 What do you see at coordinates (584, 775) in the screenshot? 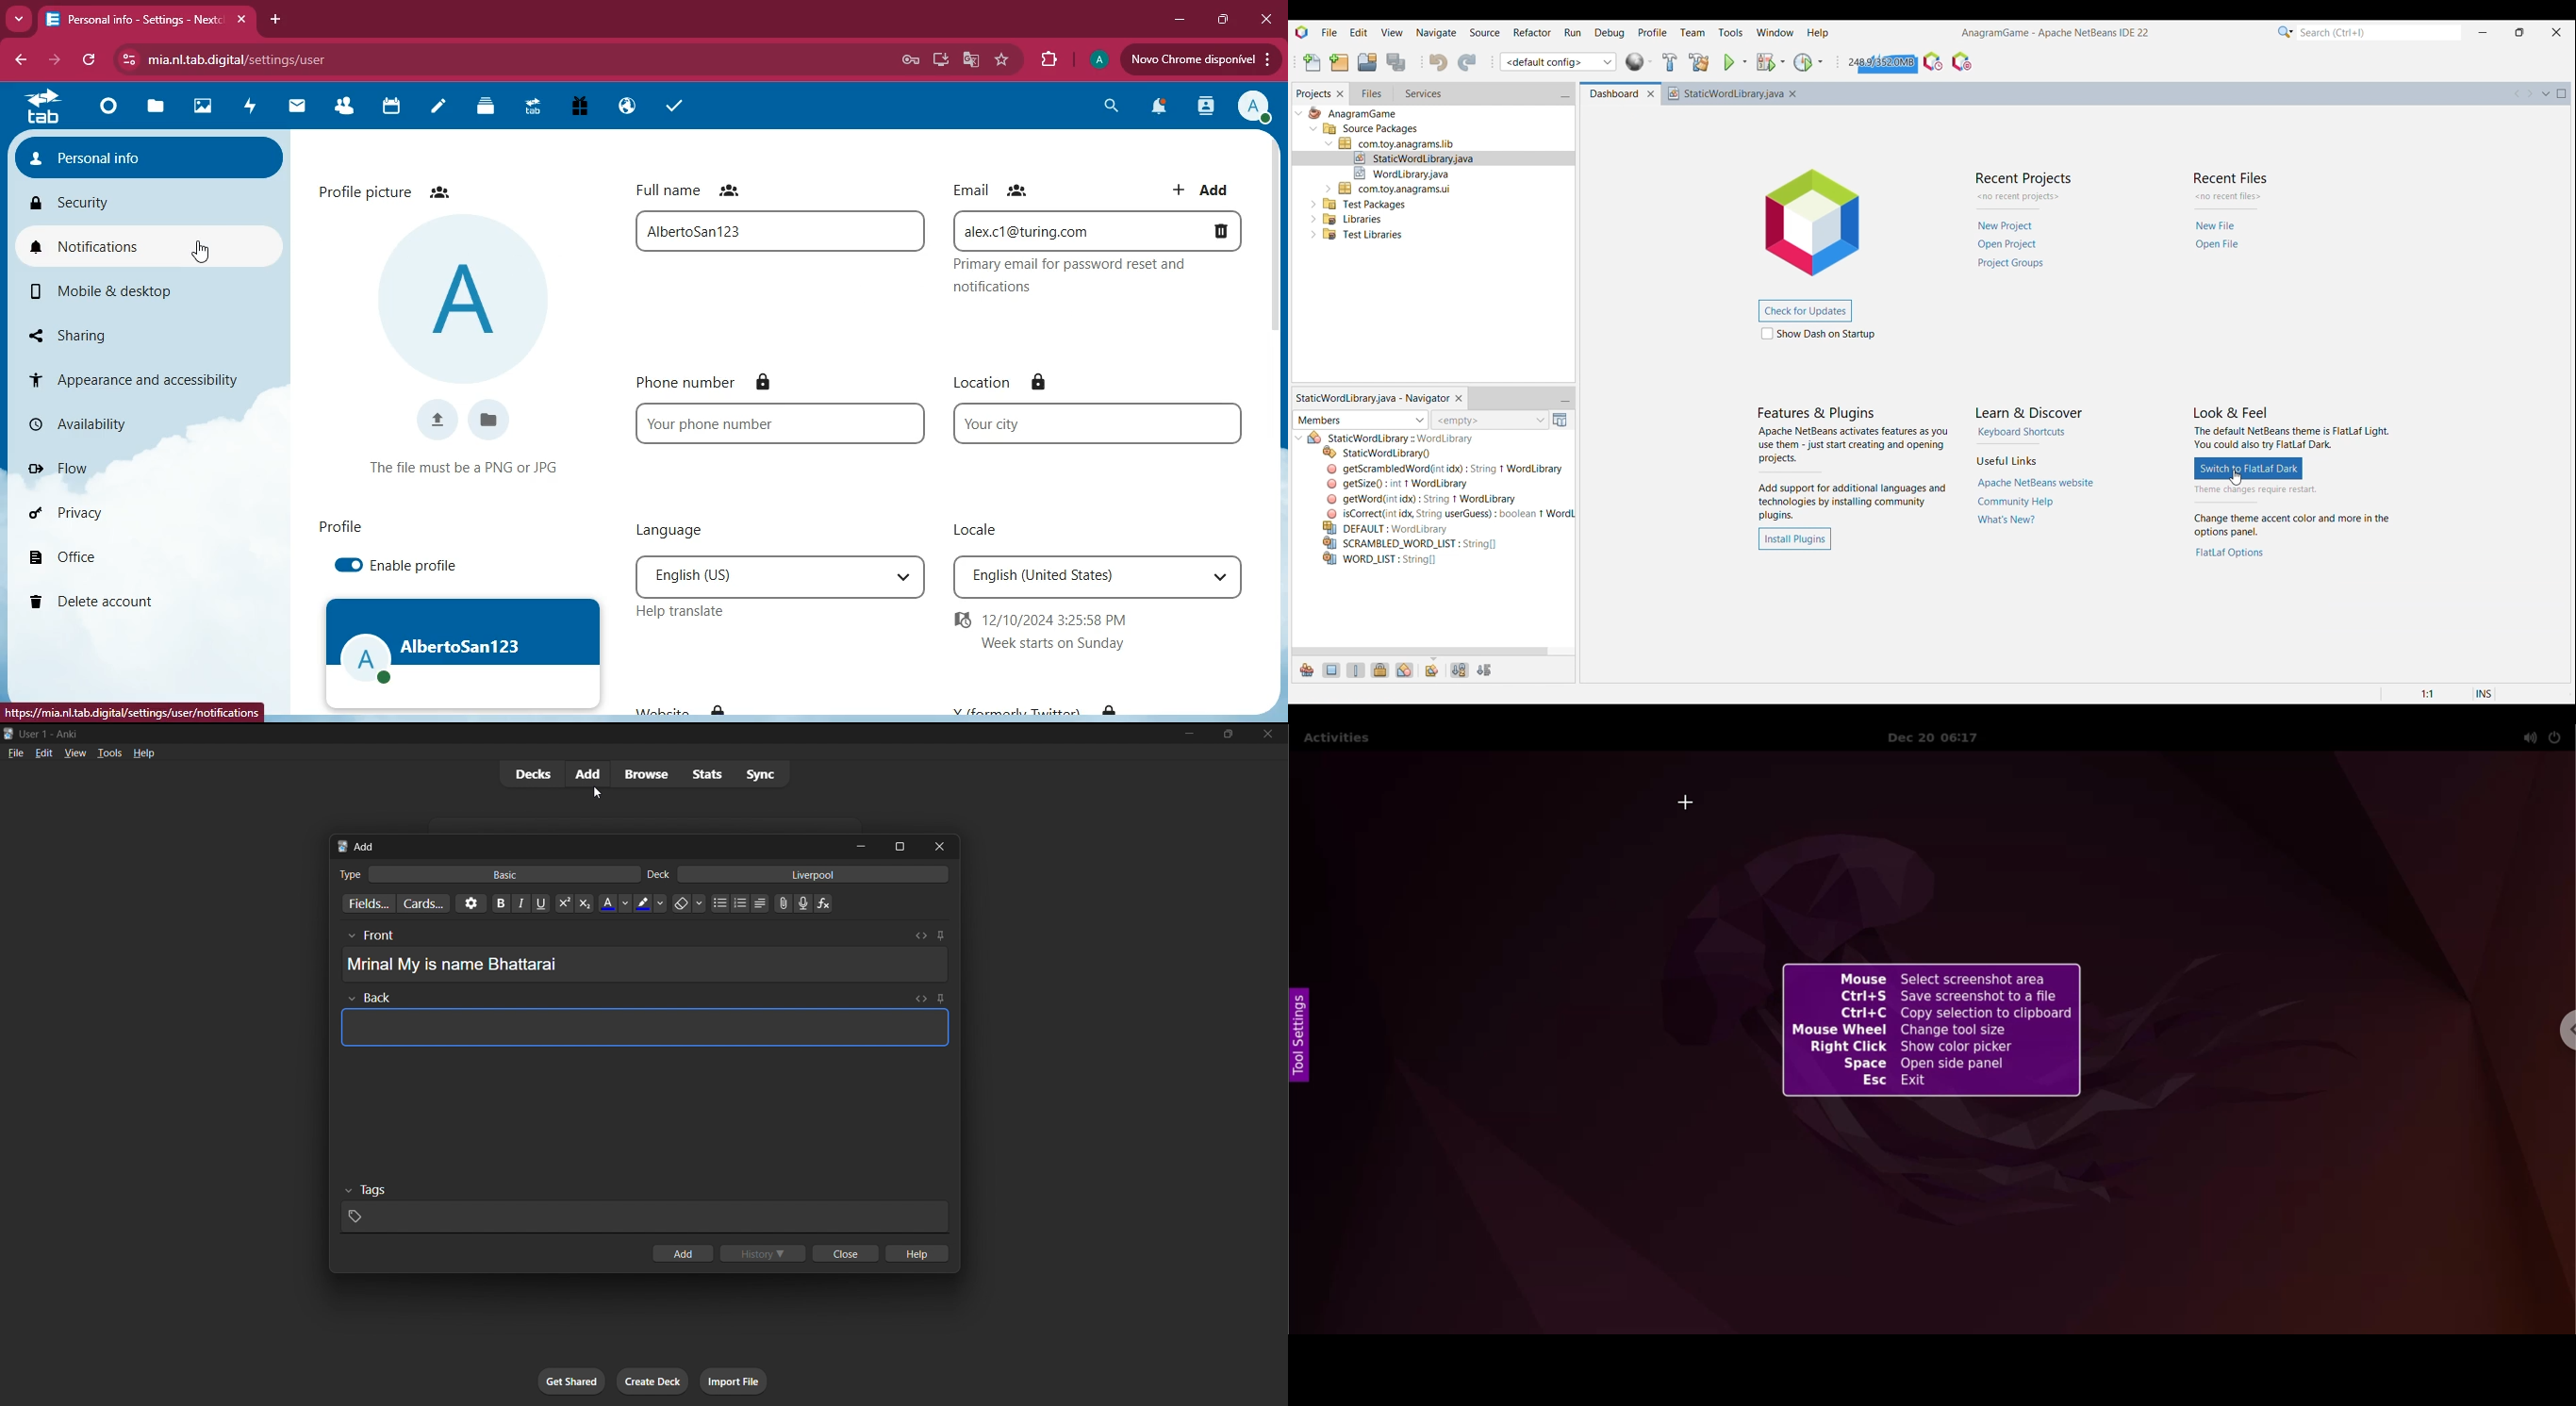
I see `add` at bounding box center [584, 775].